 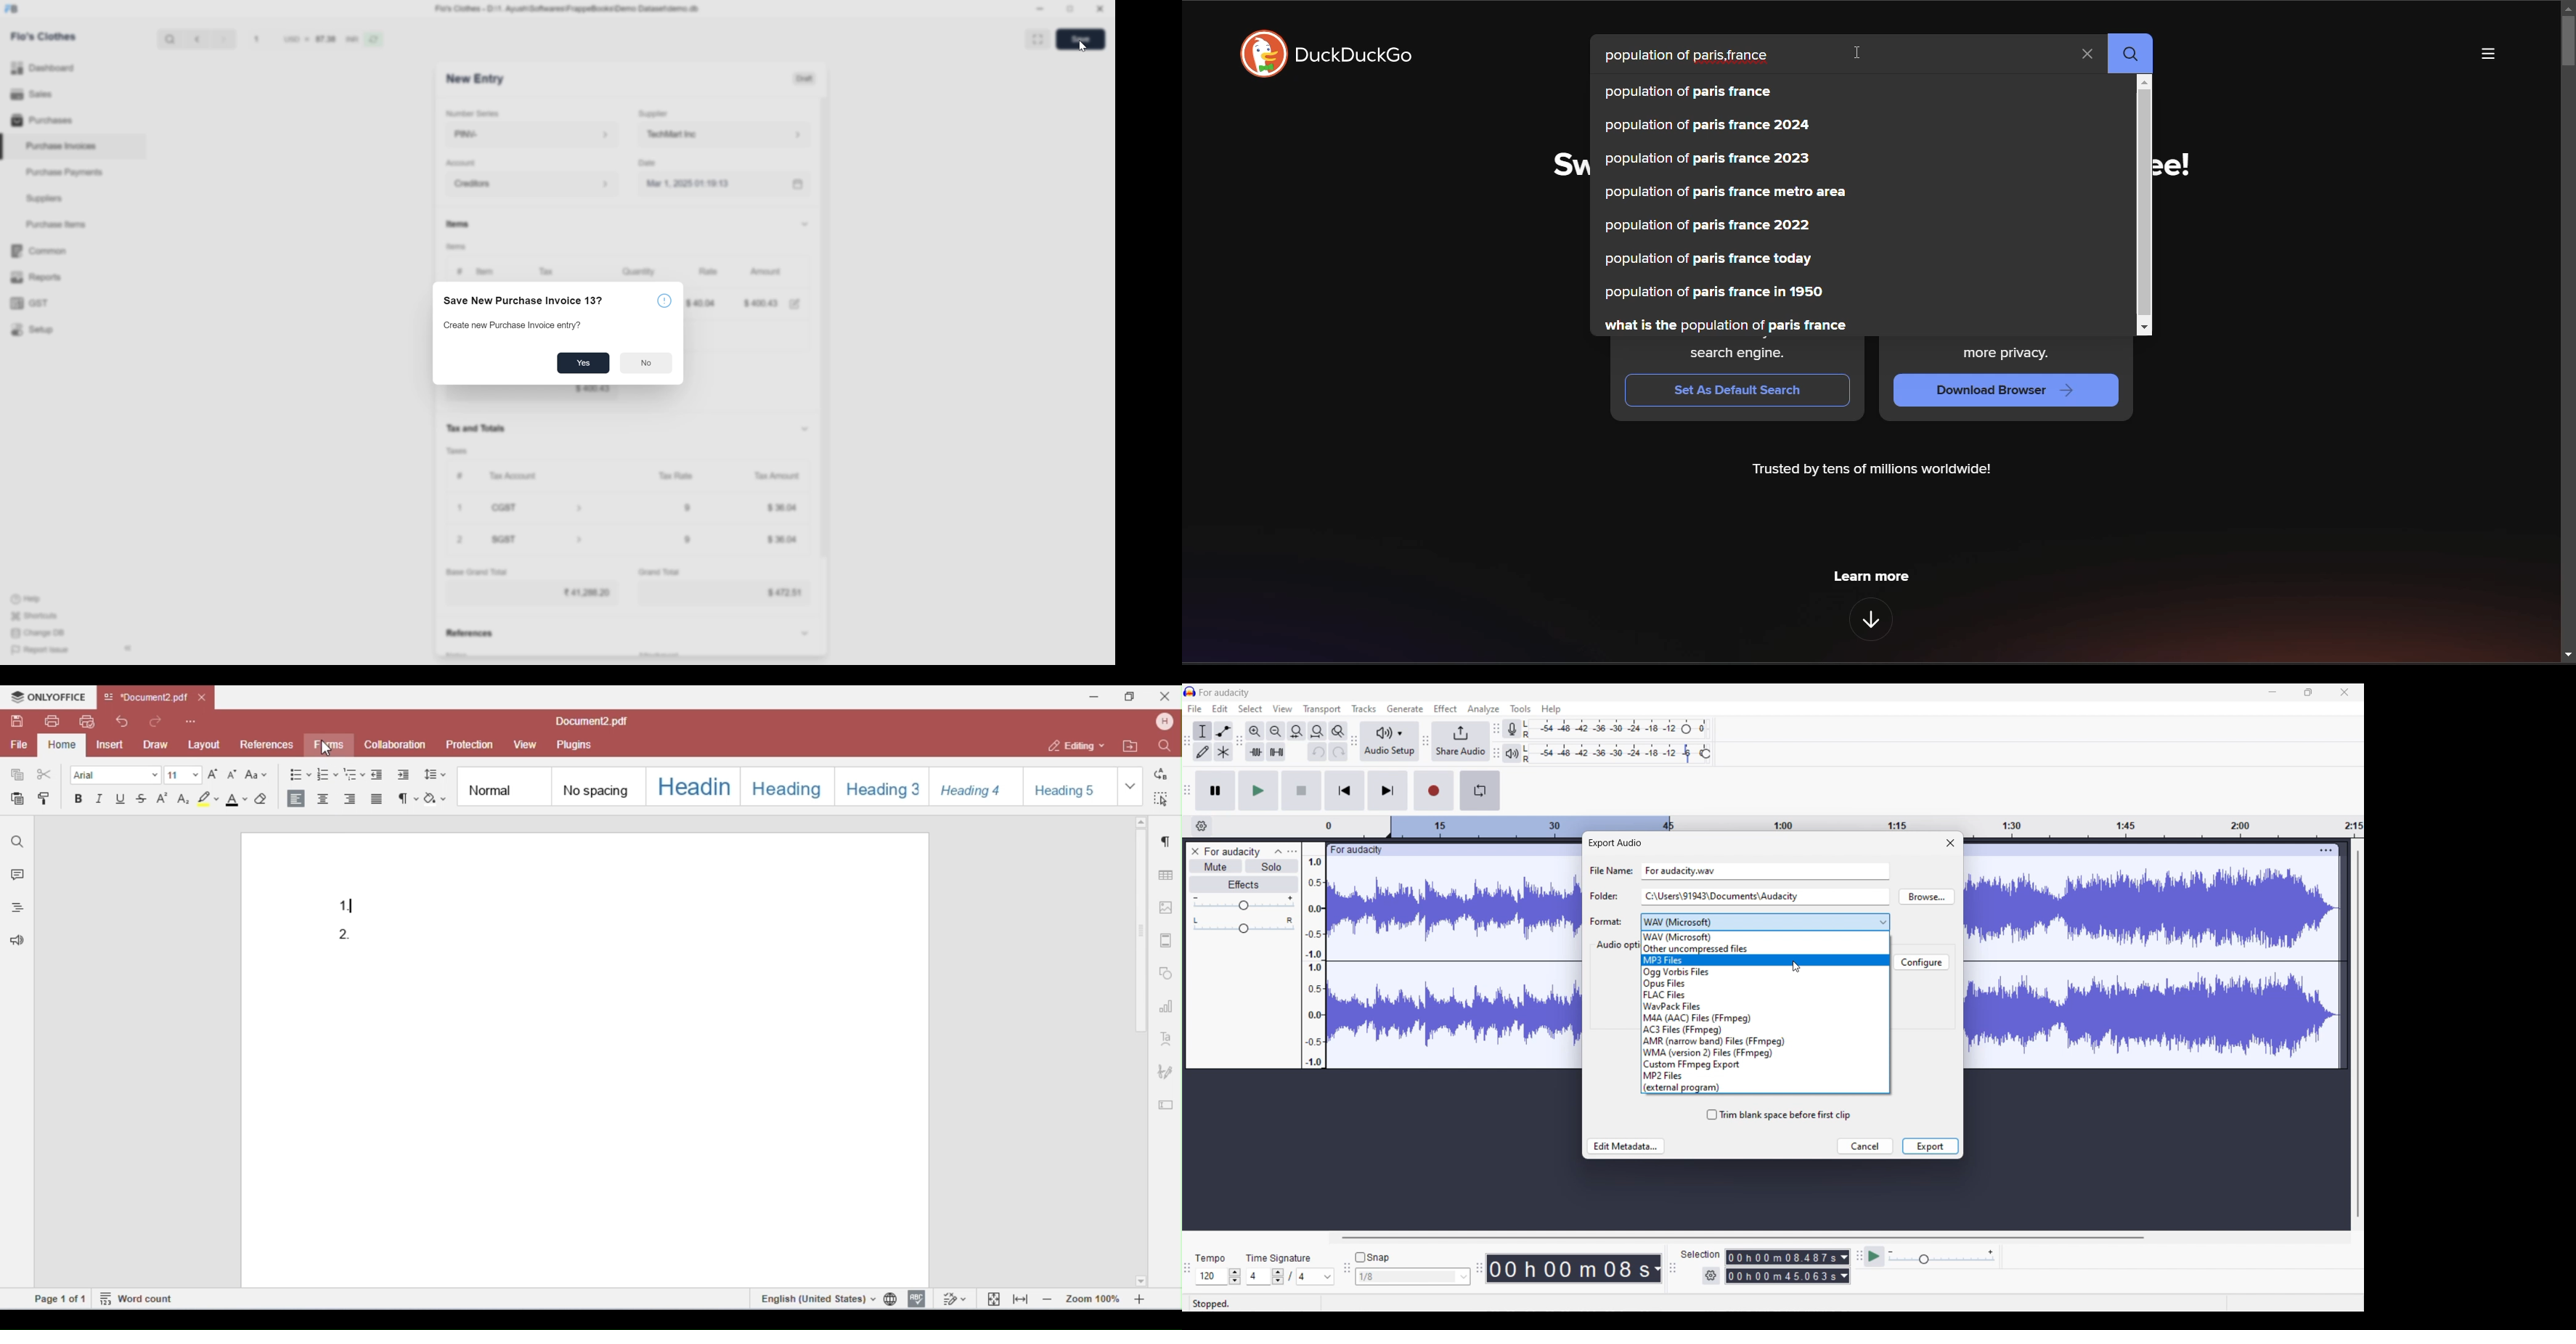 What do you see at coordinates (2326, 850) in the screenshot?
I see `Track settings` at bounding box center [2326, 850].